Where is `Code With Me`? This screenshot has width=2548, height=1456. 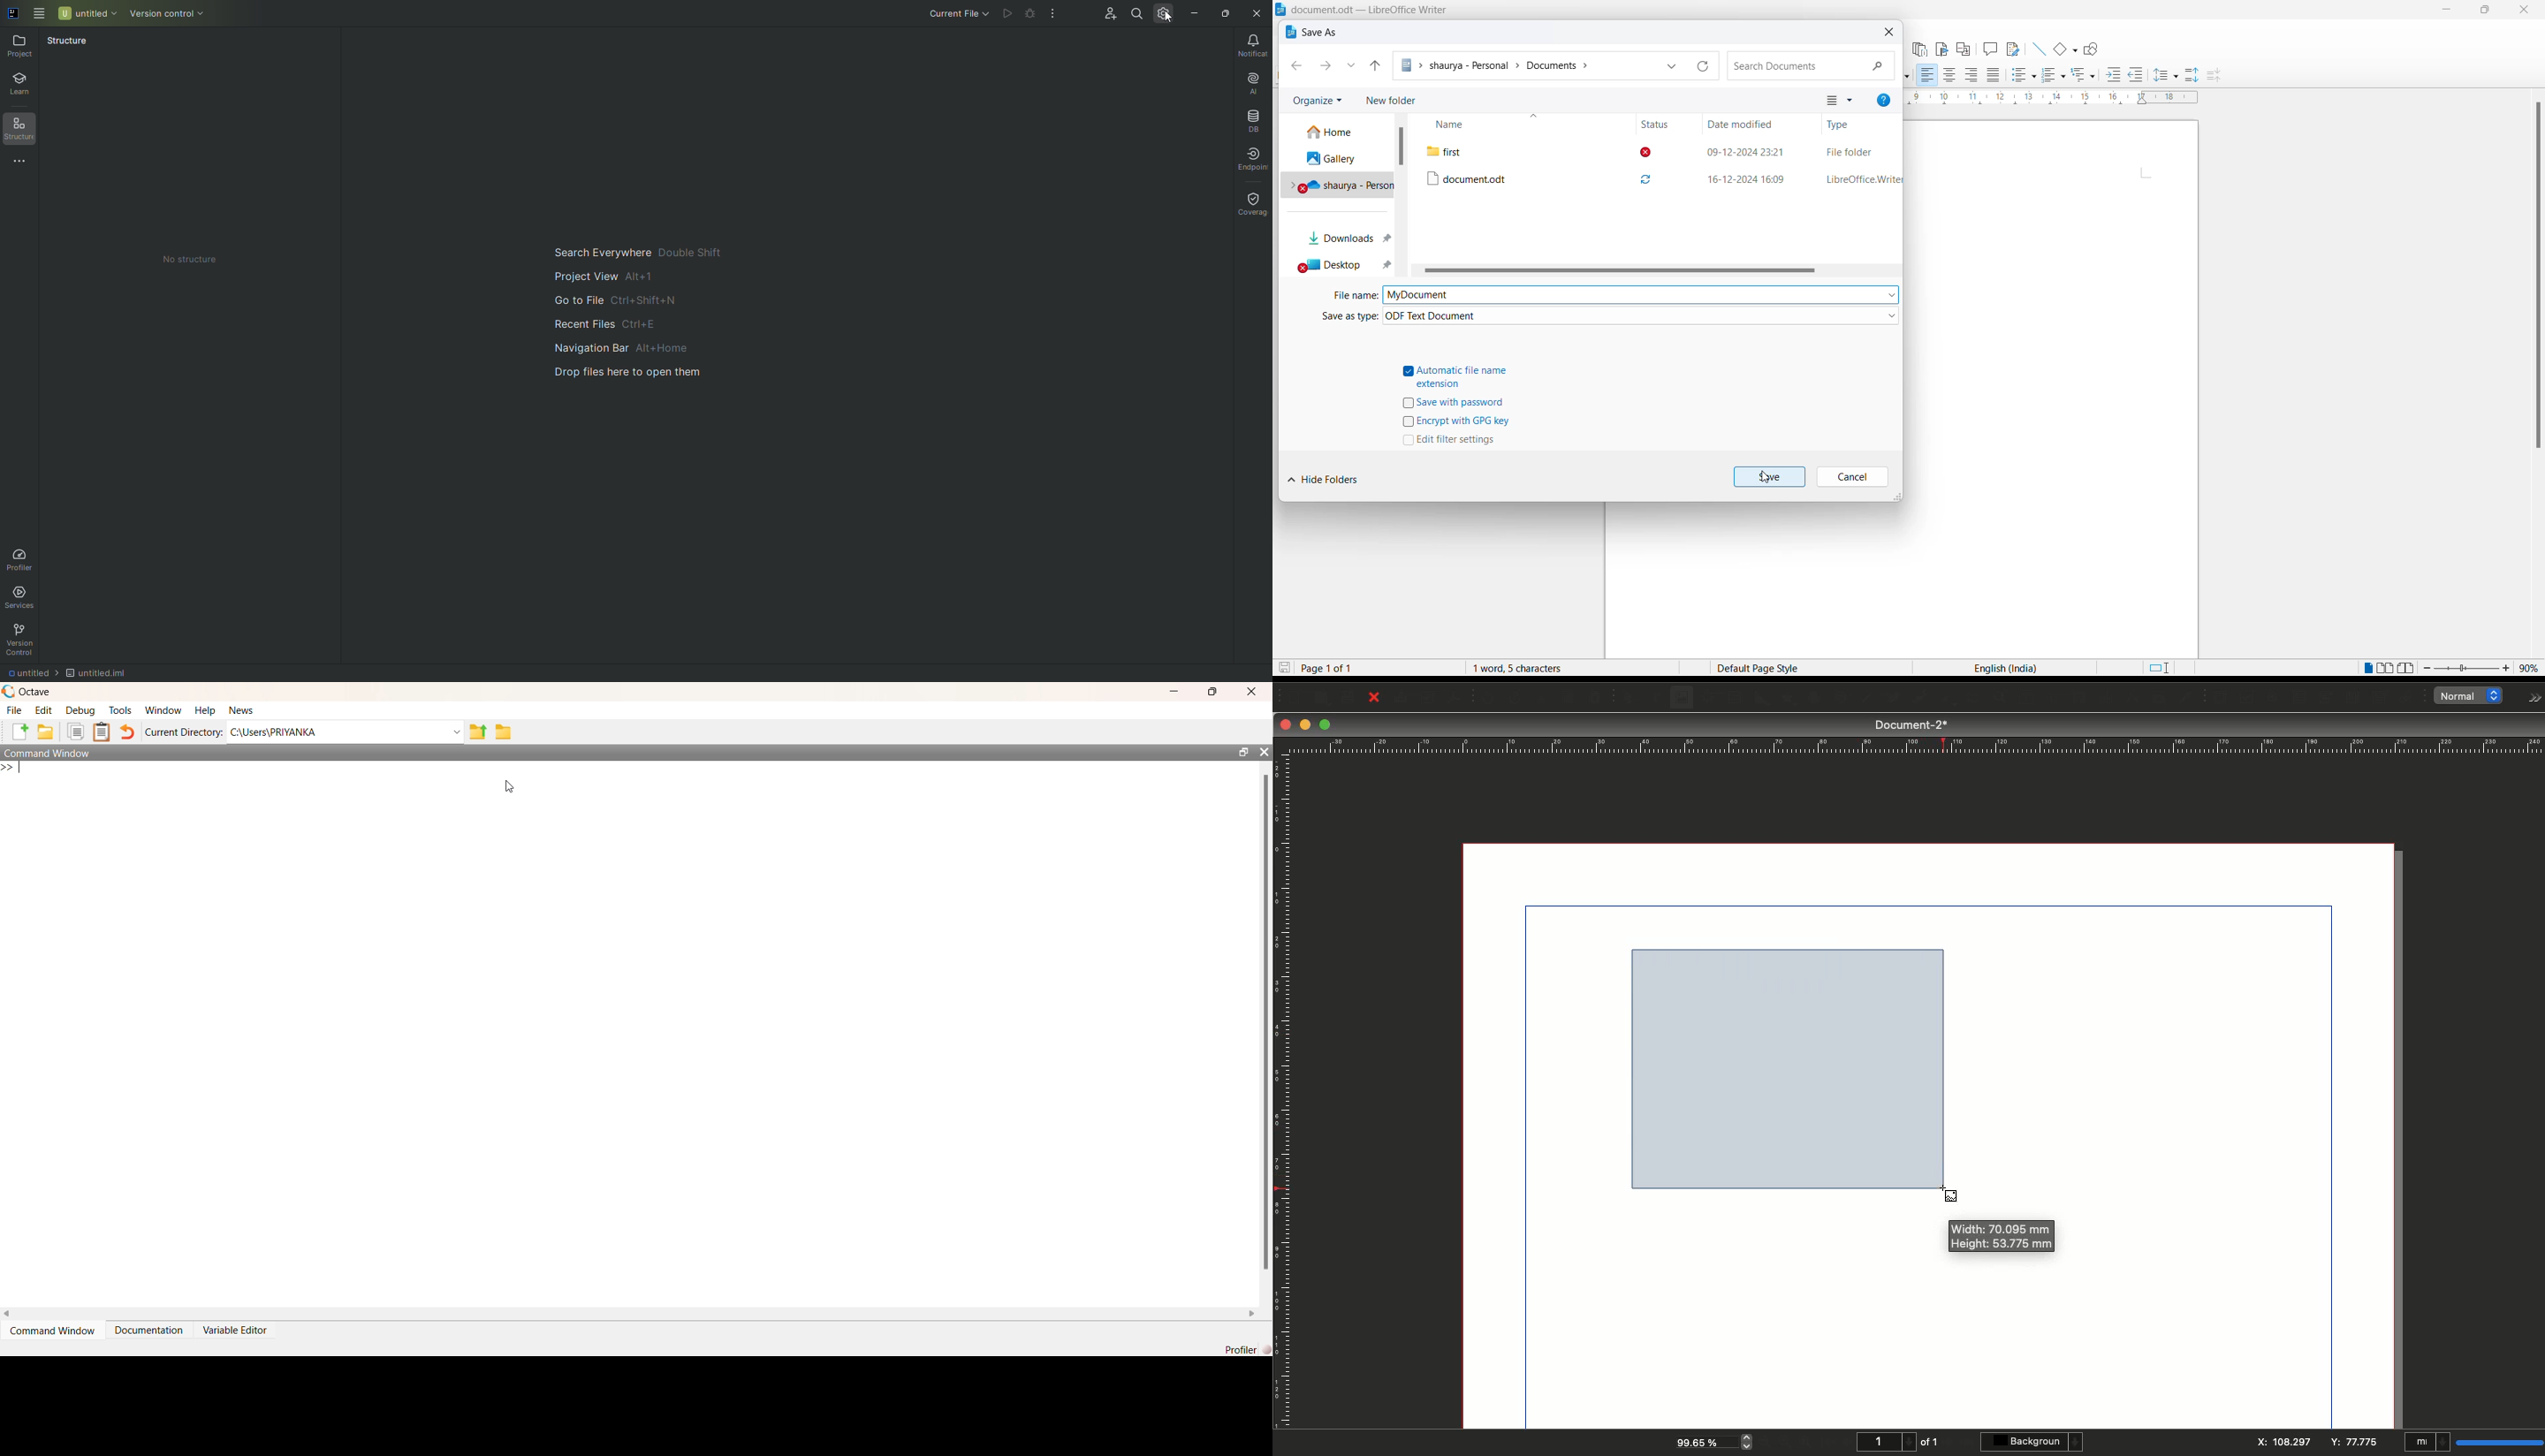
Code With Me is located at coordinates (1109, 14).